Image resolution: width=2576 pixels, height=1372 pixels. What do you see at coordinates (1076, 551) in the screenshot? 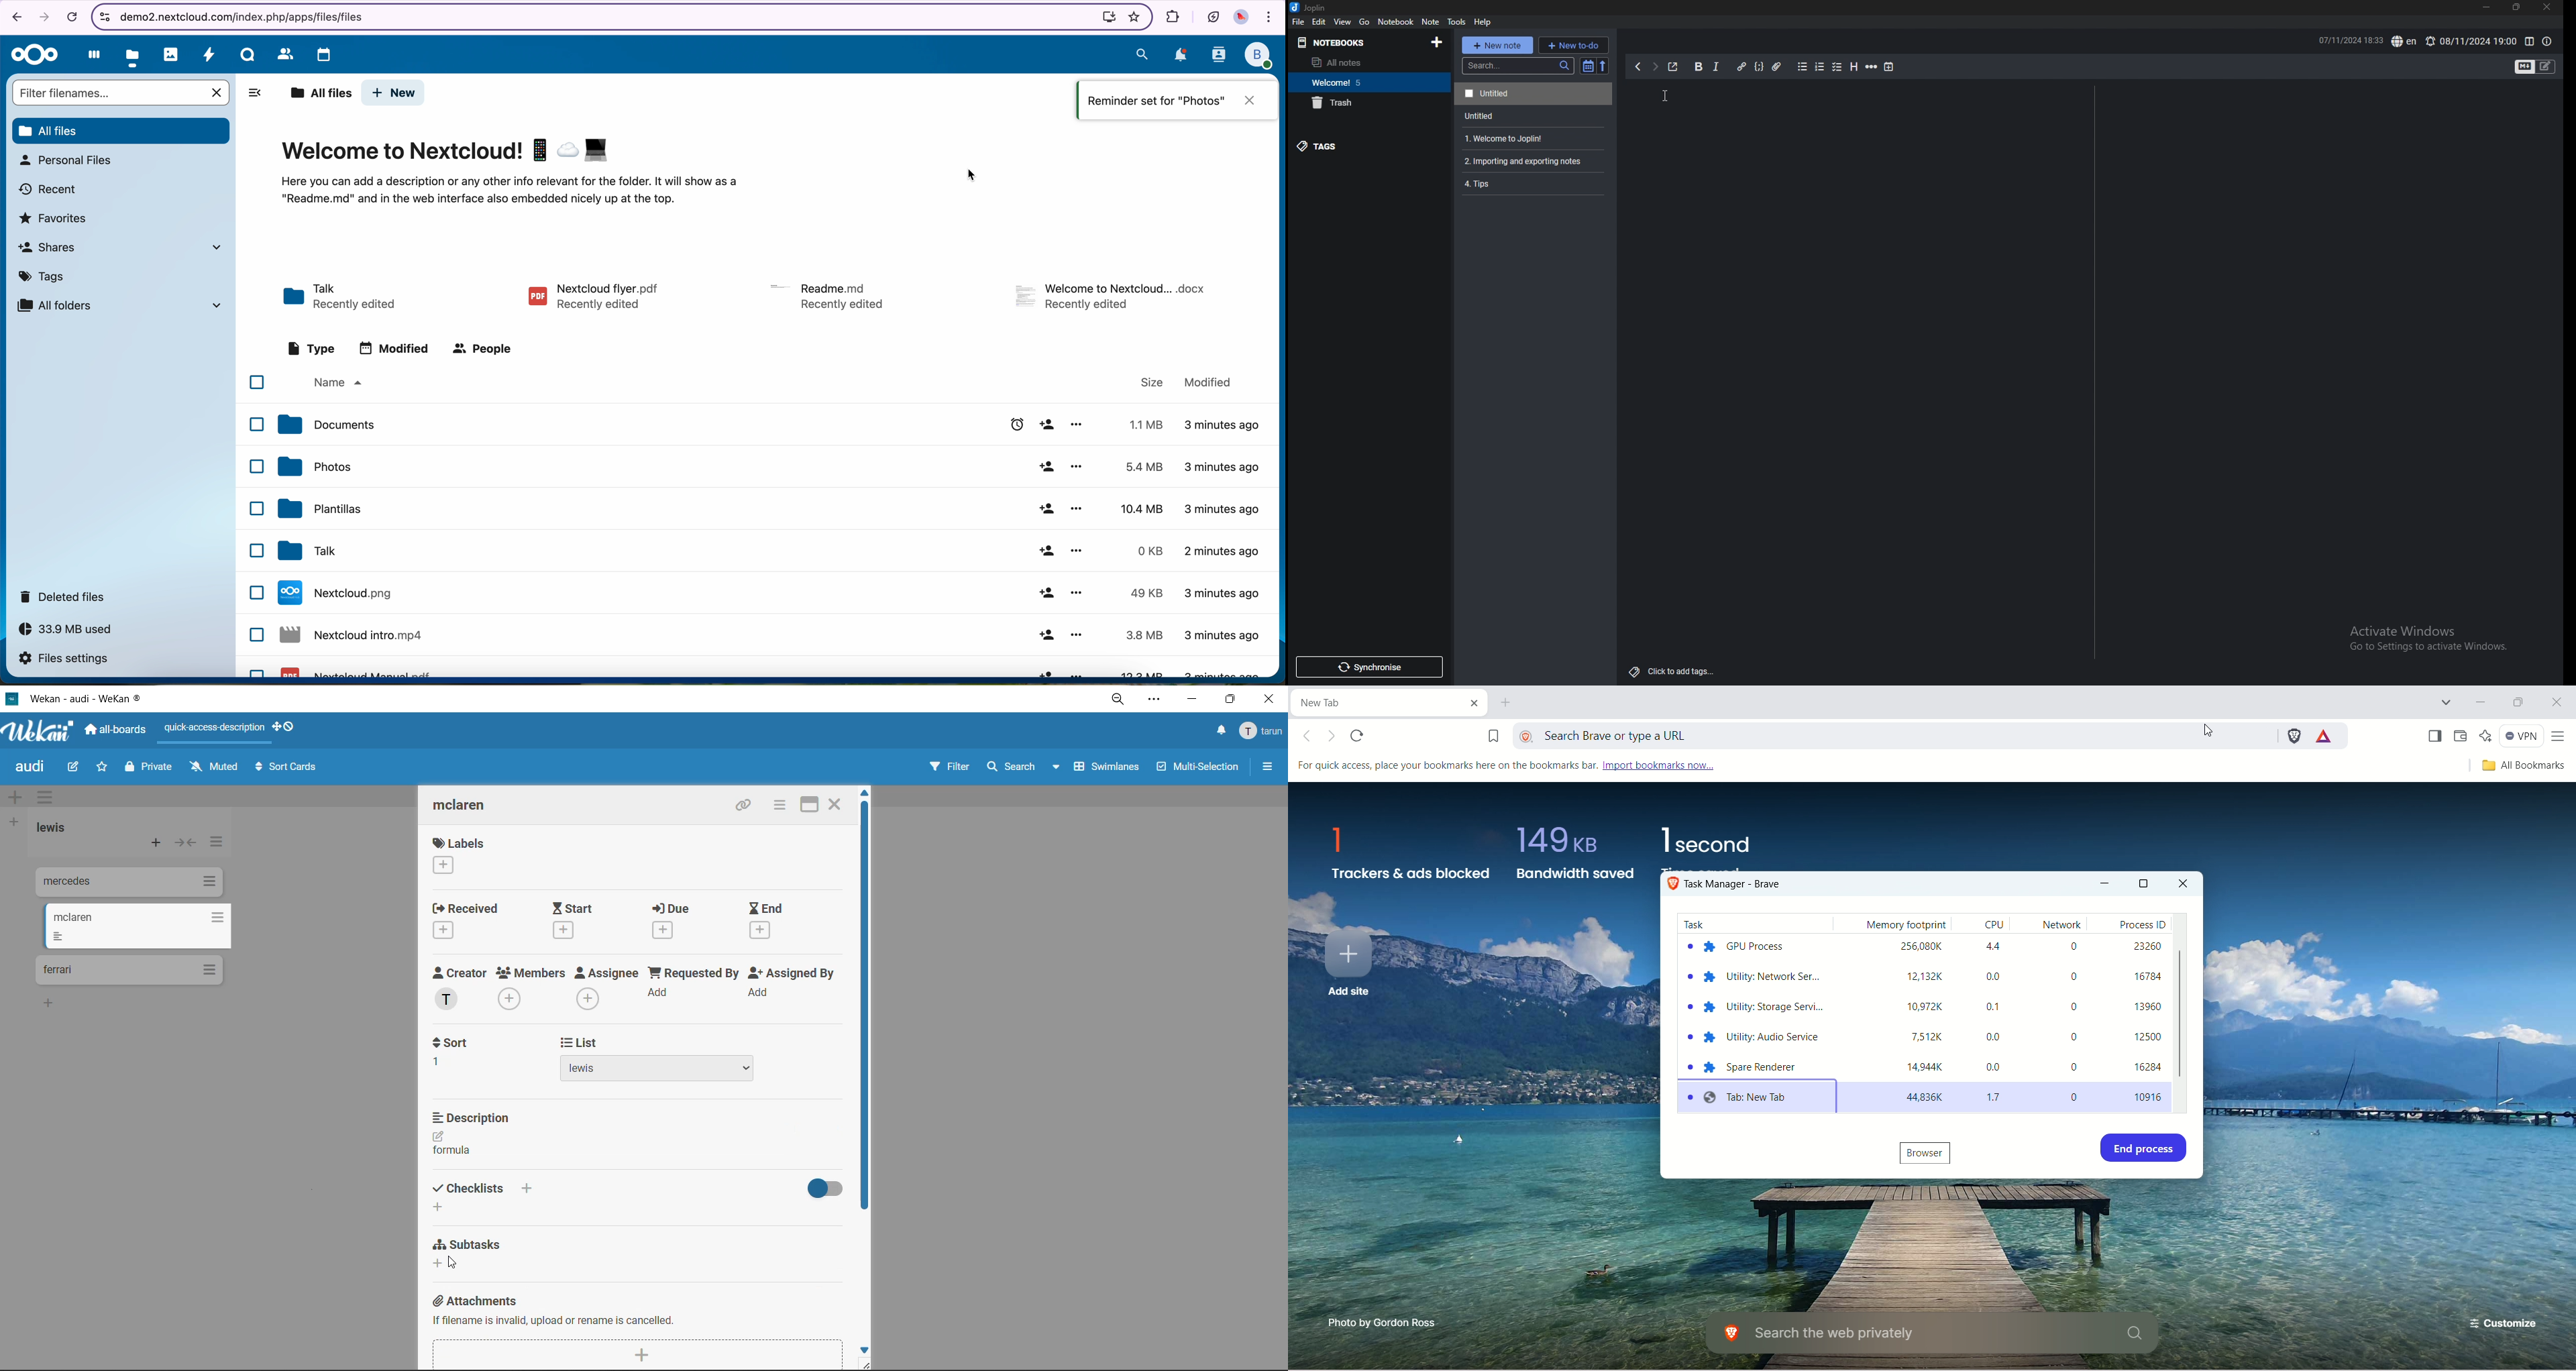
I see `more options` at bounding box center [1076, 551].